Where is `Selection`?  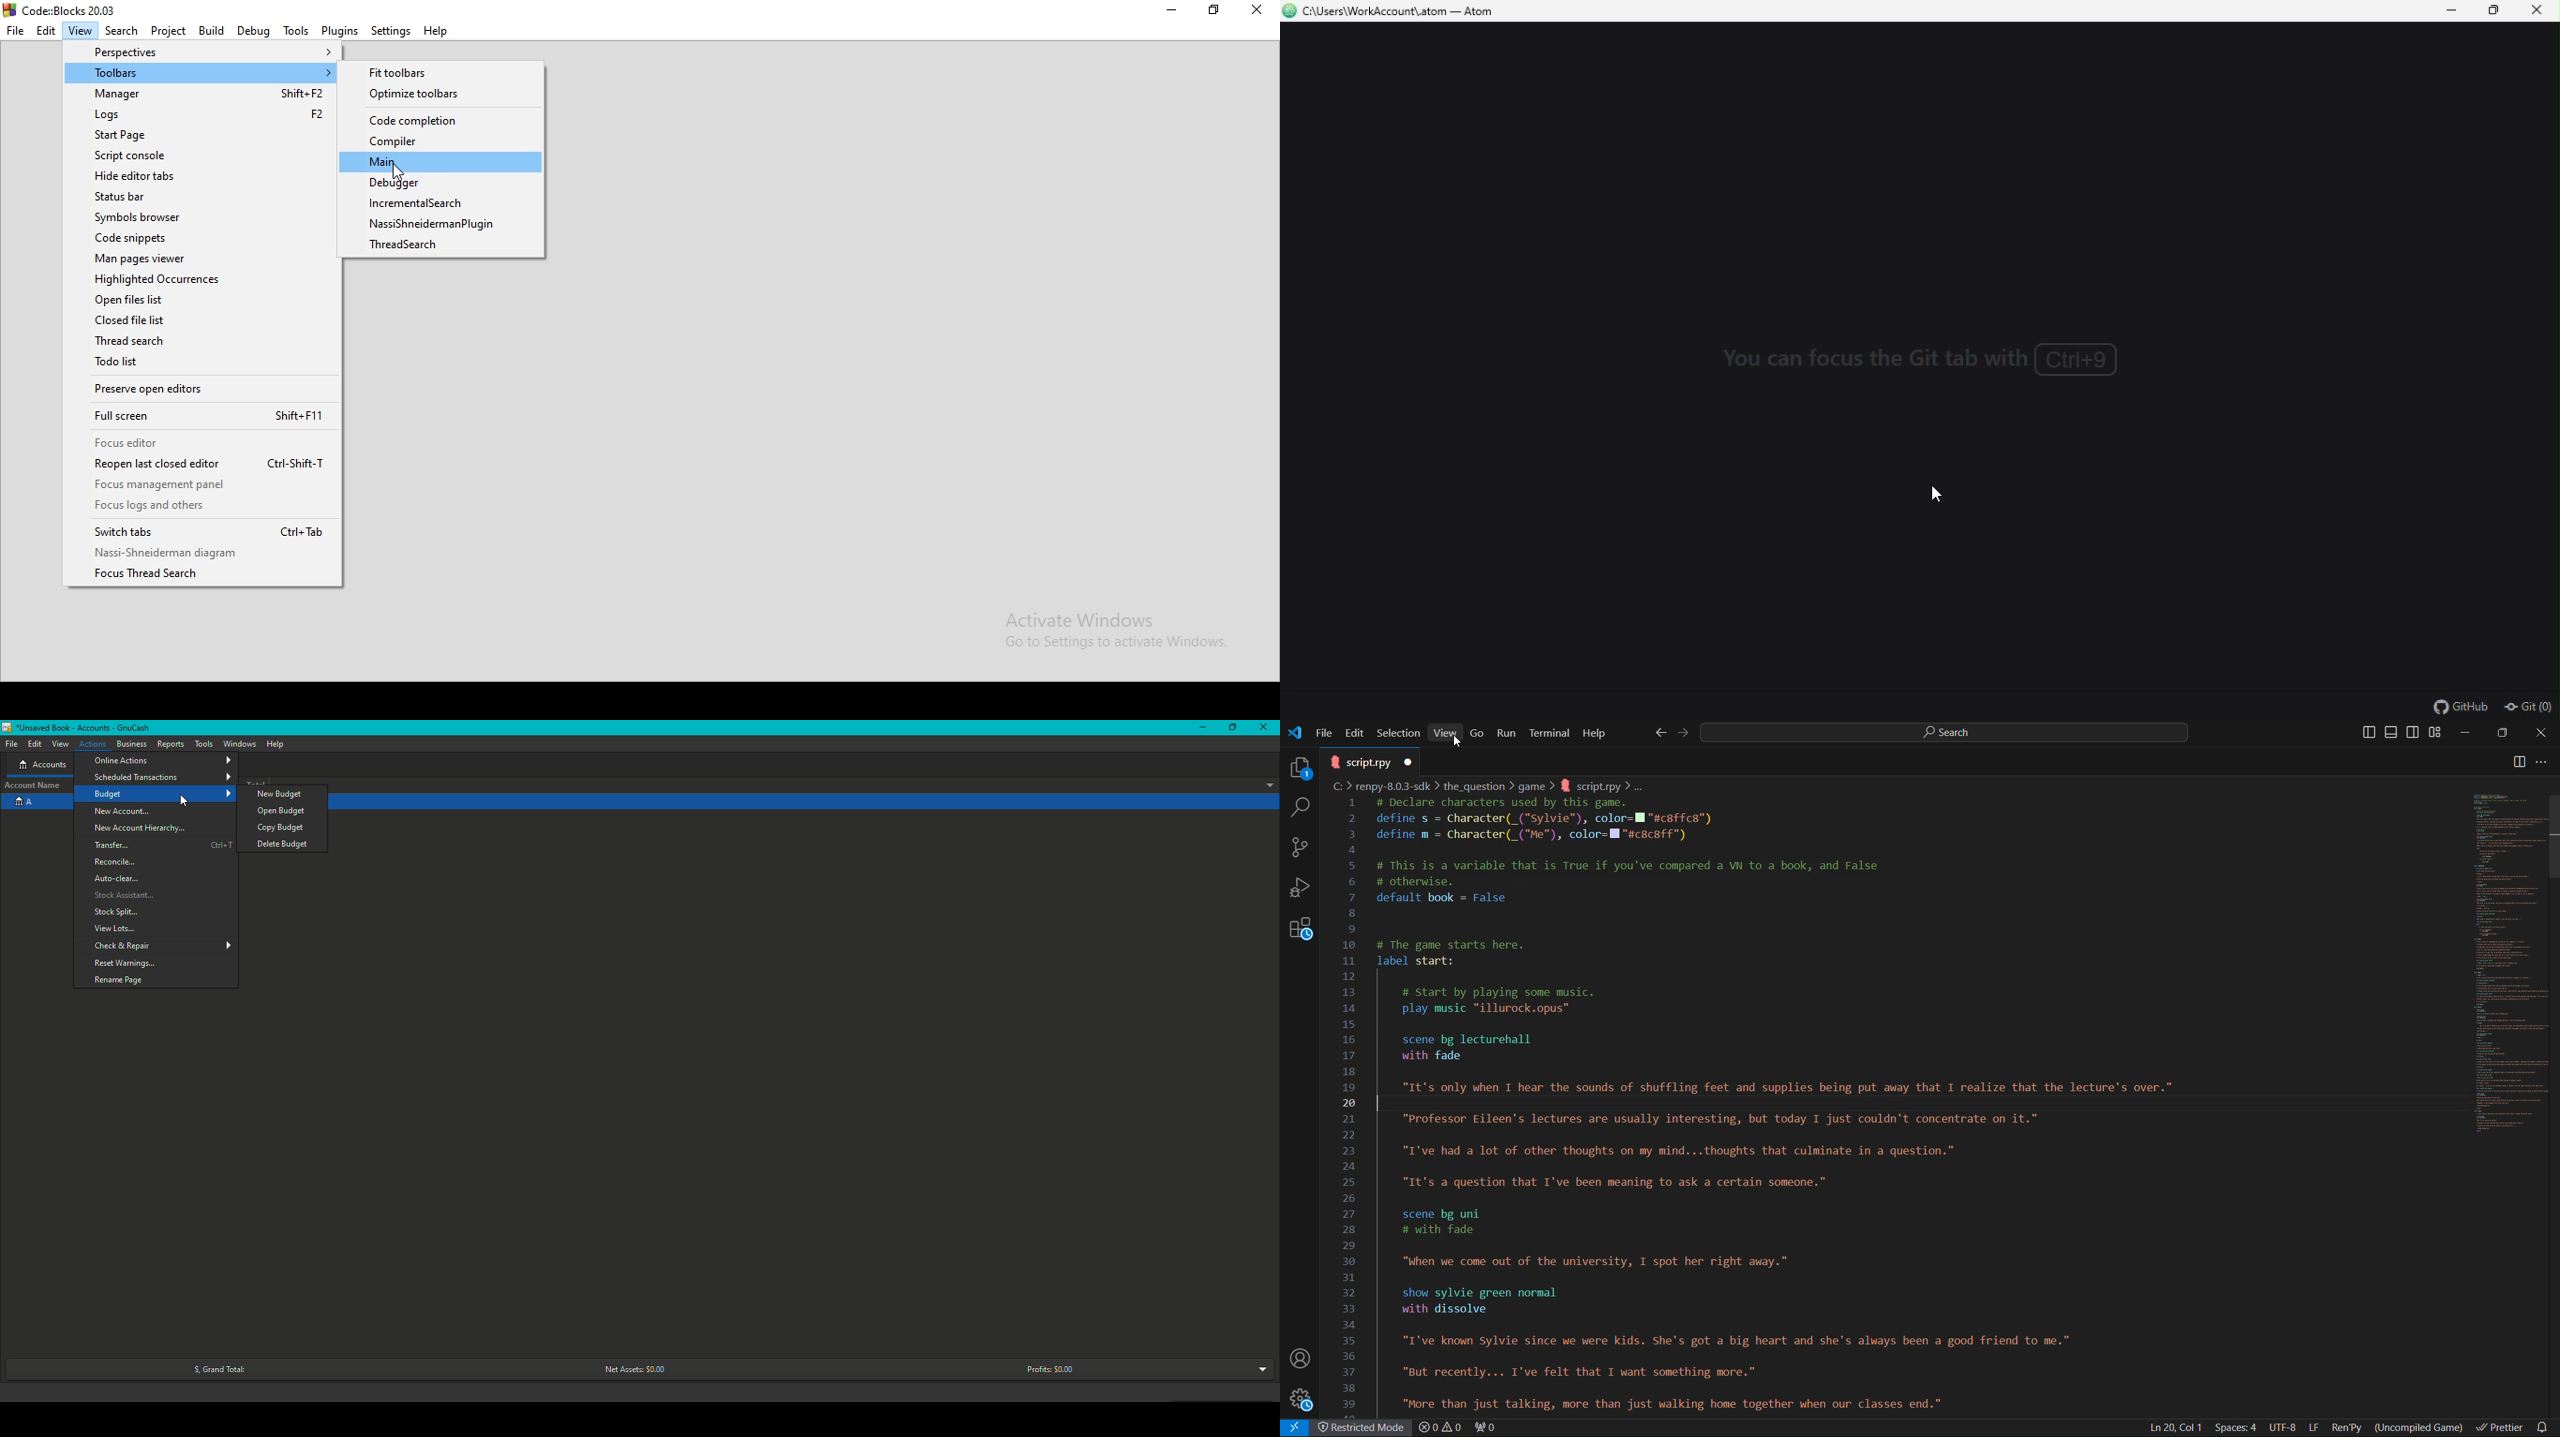 Selection is located at coordinates (1399, 732).